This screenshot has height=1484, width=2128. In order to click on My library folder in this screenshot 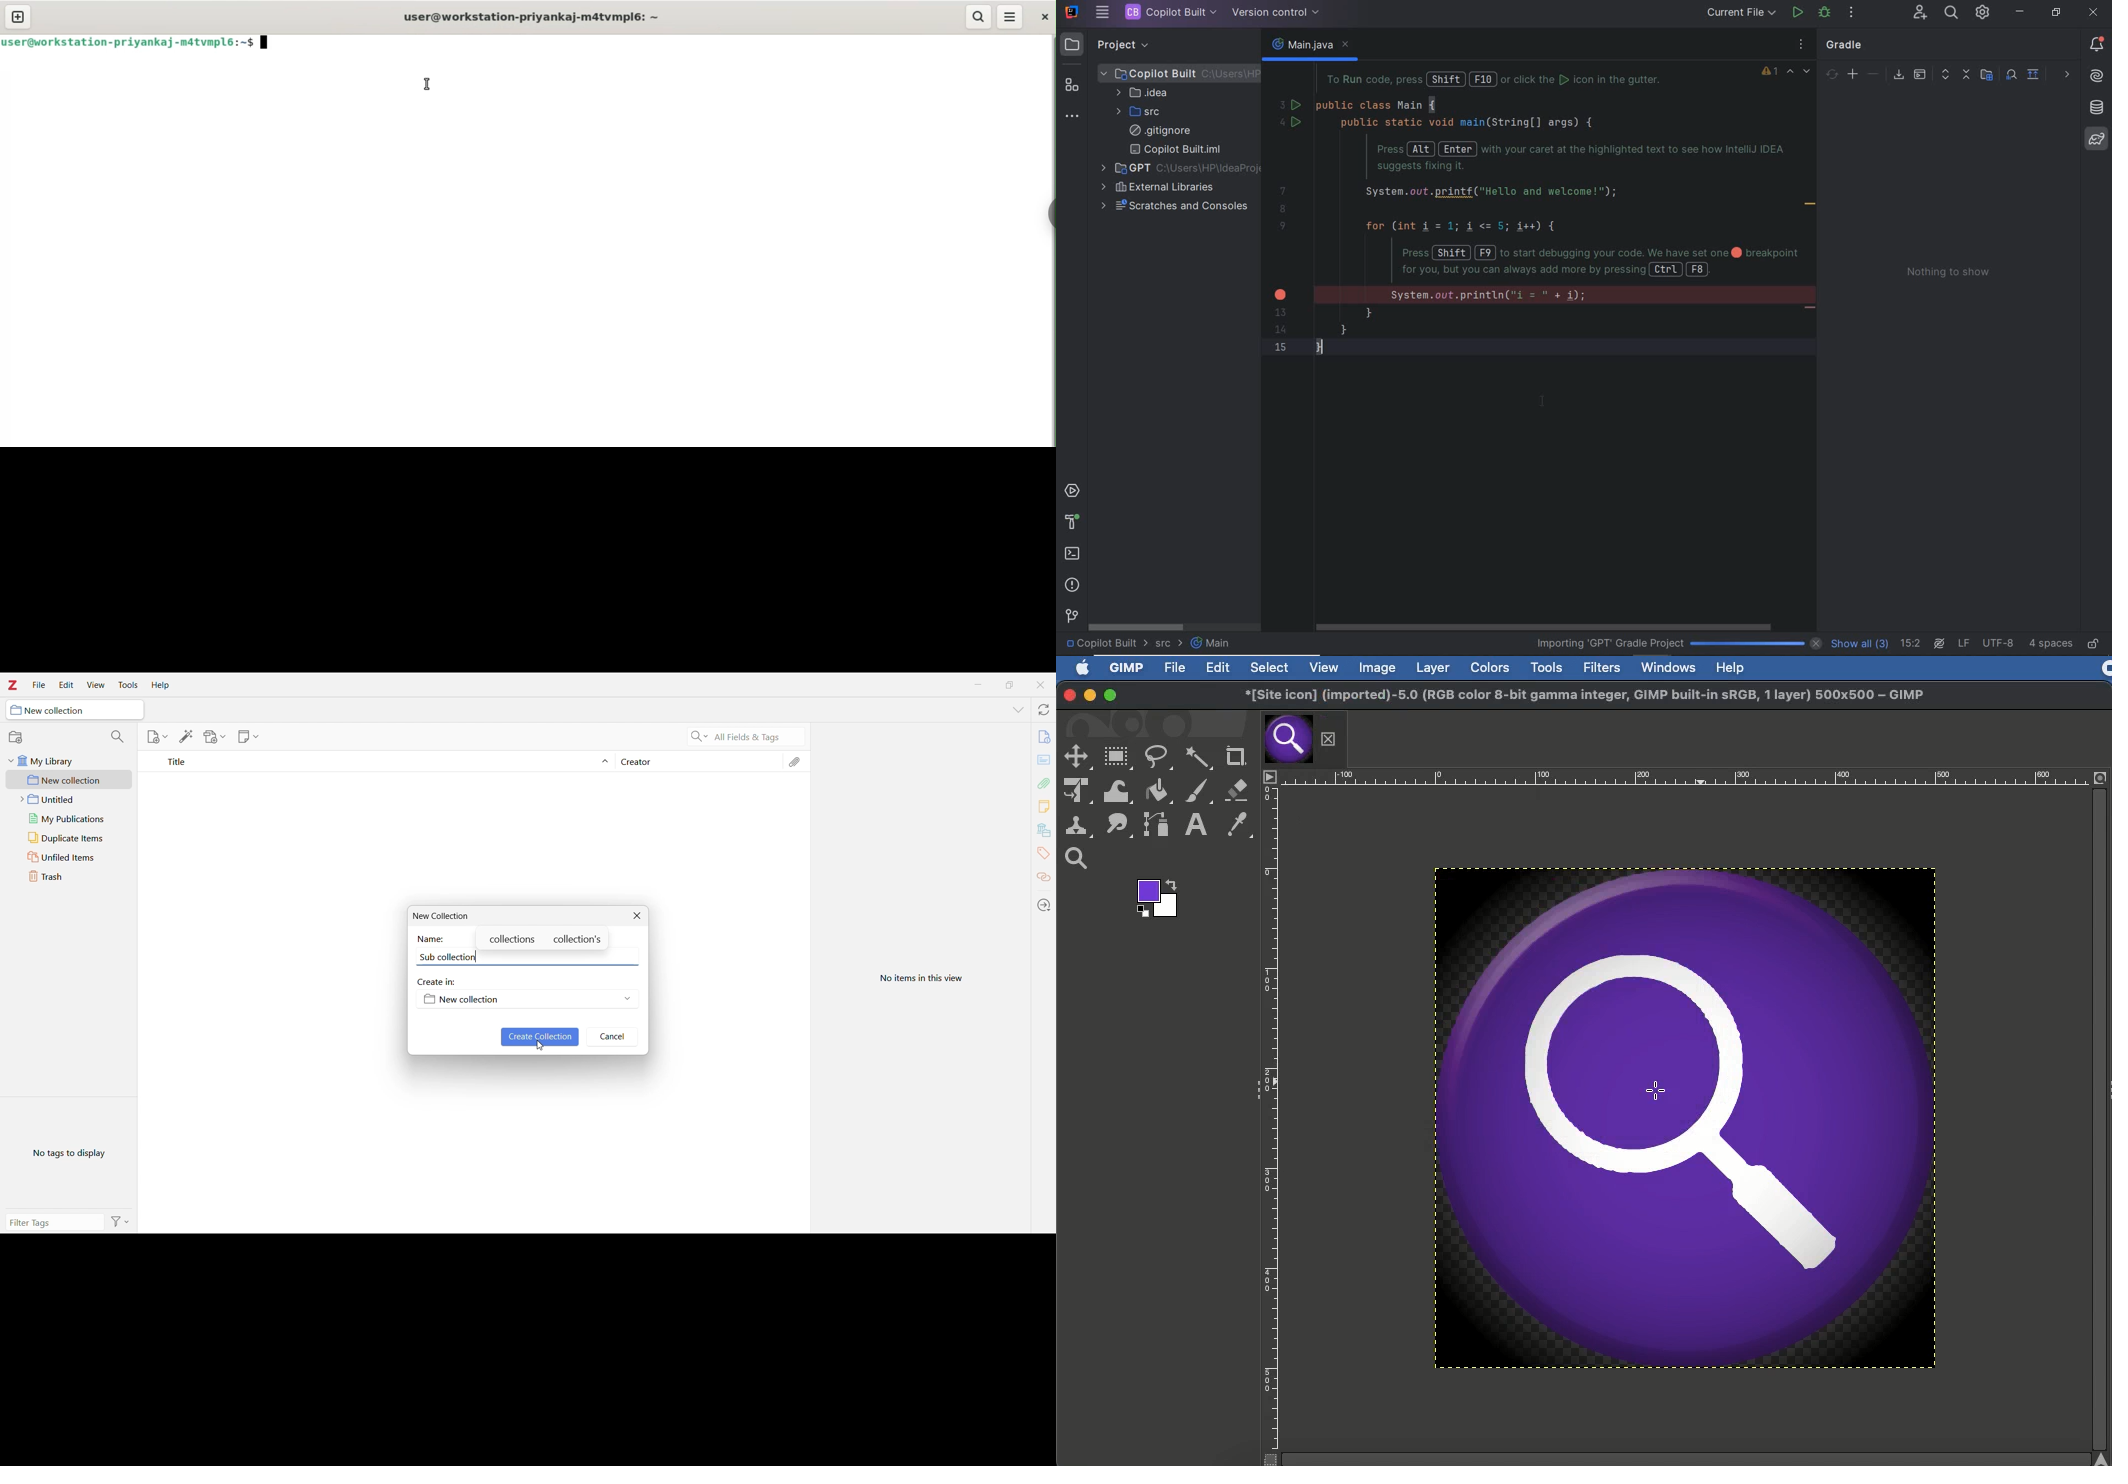, I will do `click(69, 761)`.